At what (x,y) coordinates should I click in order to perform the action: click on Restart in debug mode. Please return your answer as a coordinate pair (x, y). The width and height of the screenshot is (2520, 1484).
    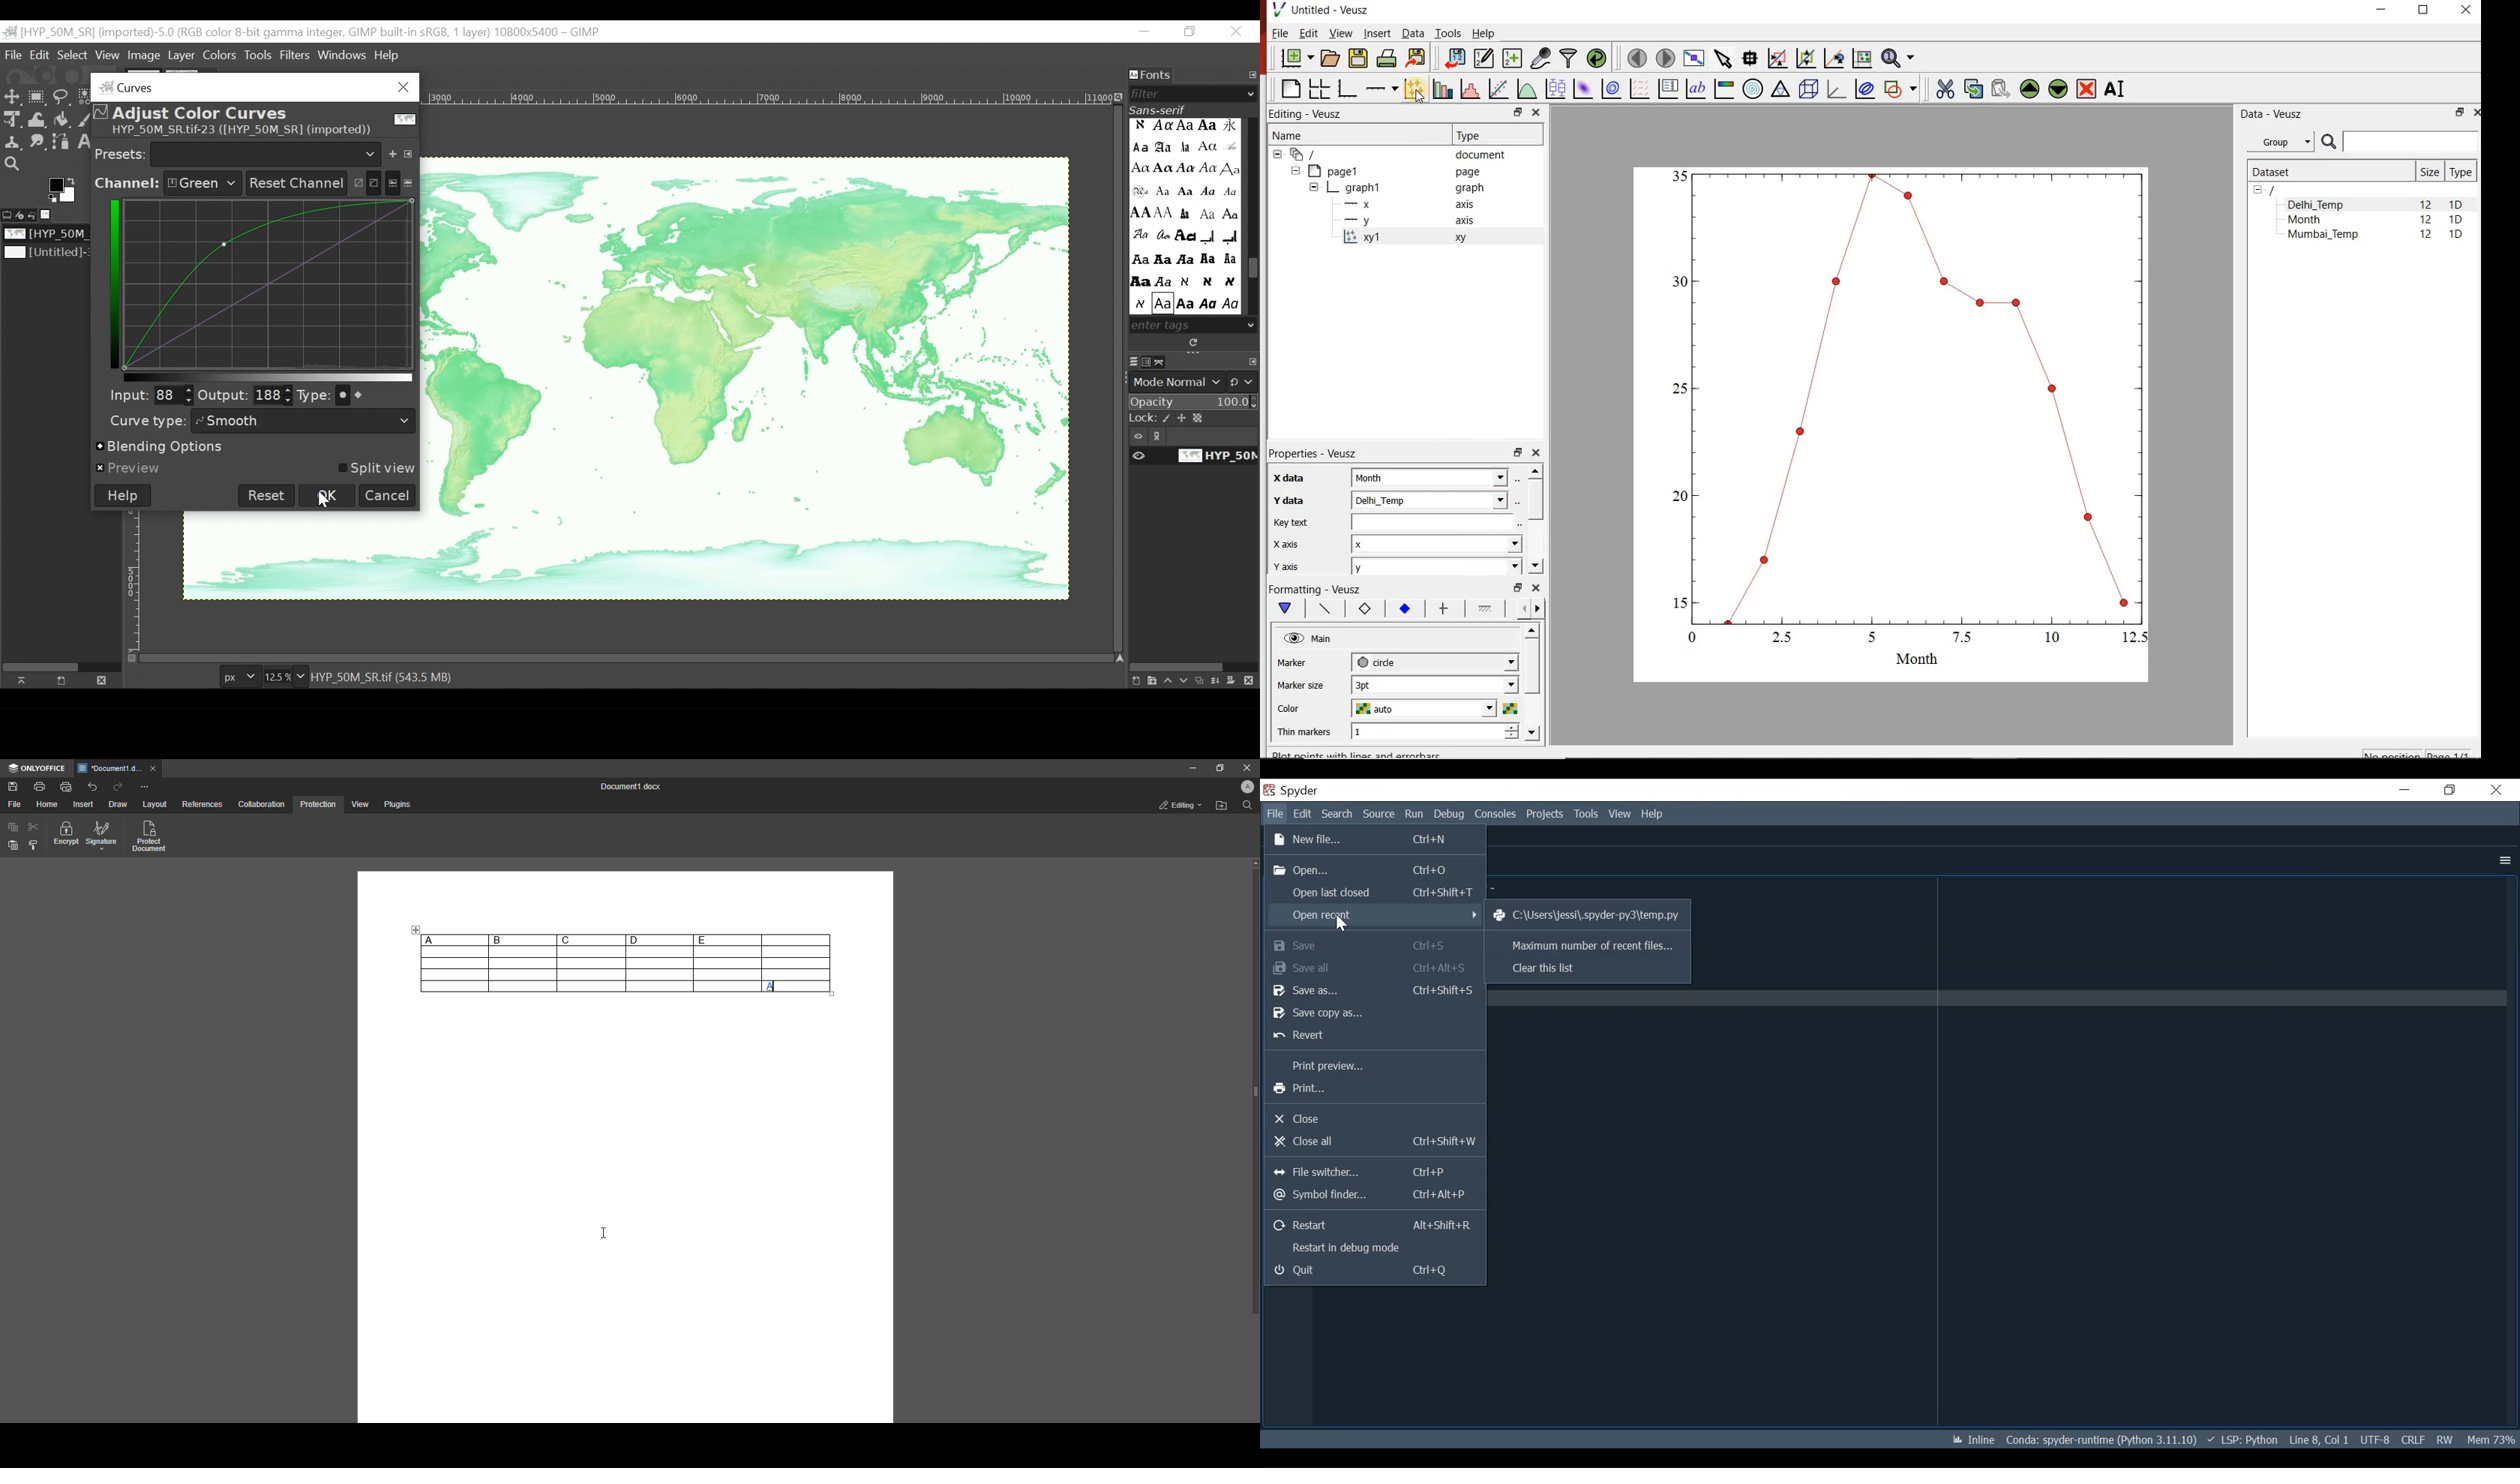
    Looking at the image, I should click on (1375, 1247).